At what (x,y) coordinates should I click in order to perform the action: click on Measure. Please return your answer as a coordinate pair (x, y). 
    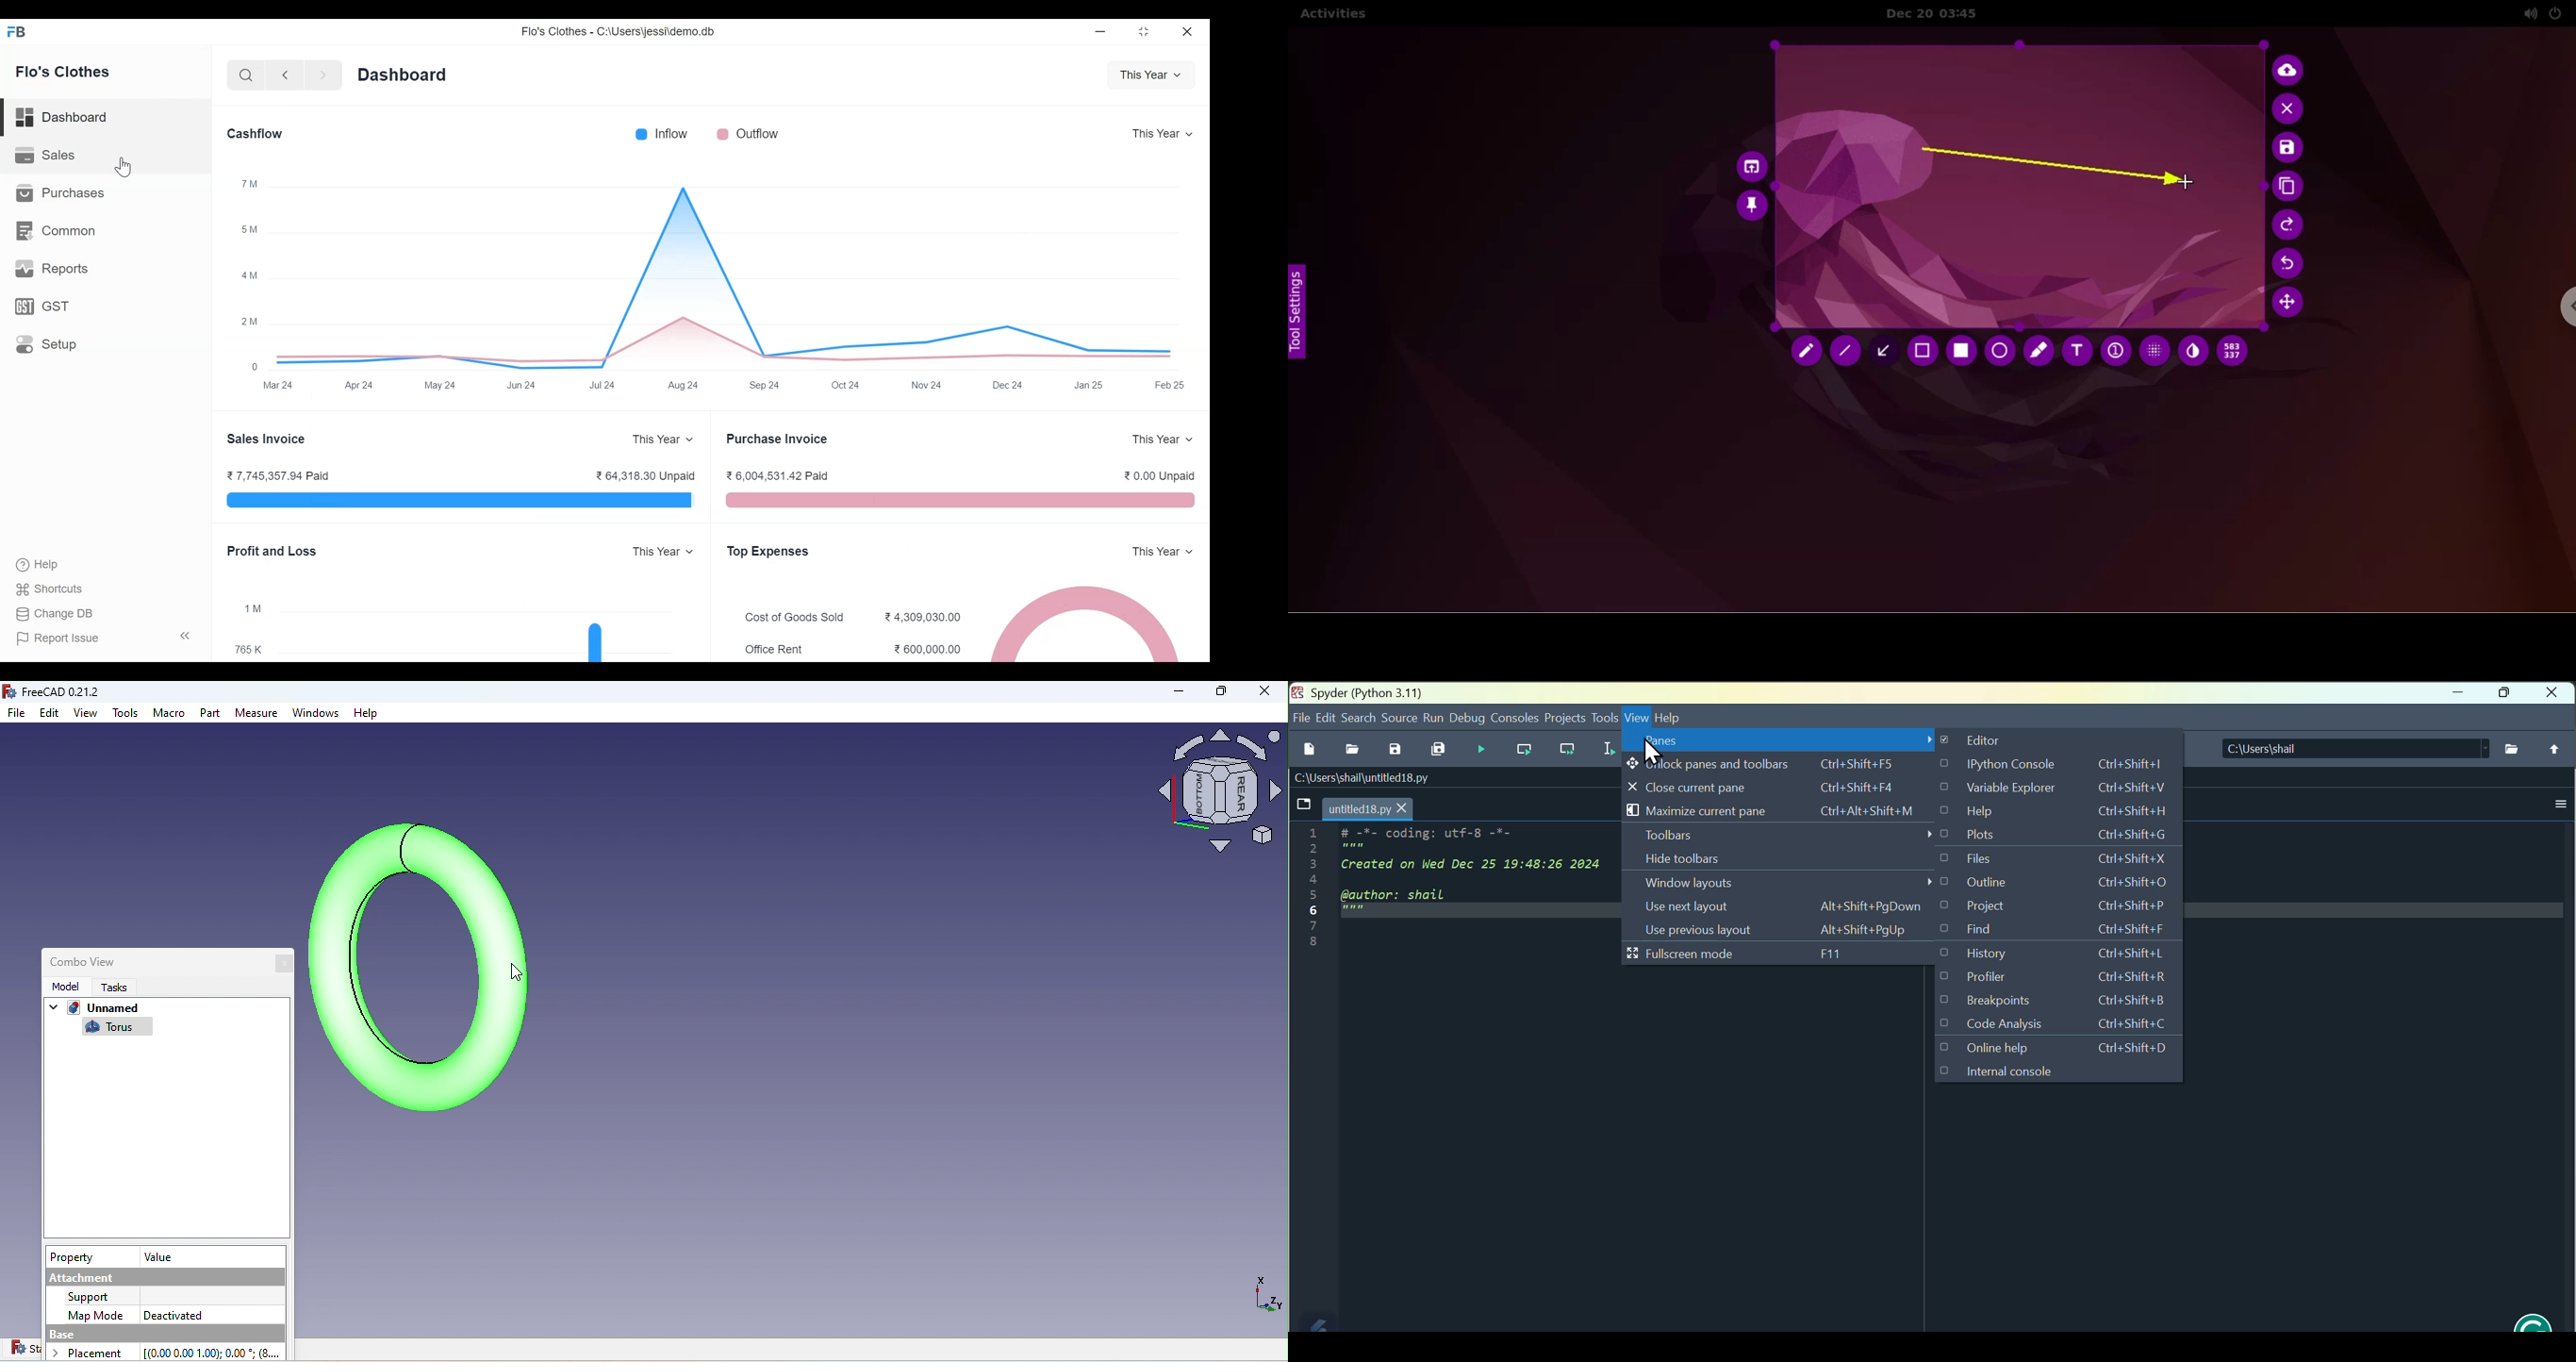
    Looking at the image, I should click on (257, 714).